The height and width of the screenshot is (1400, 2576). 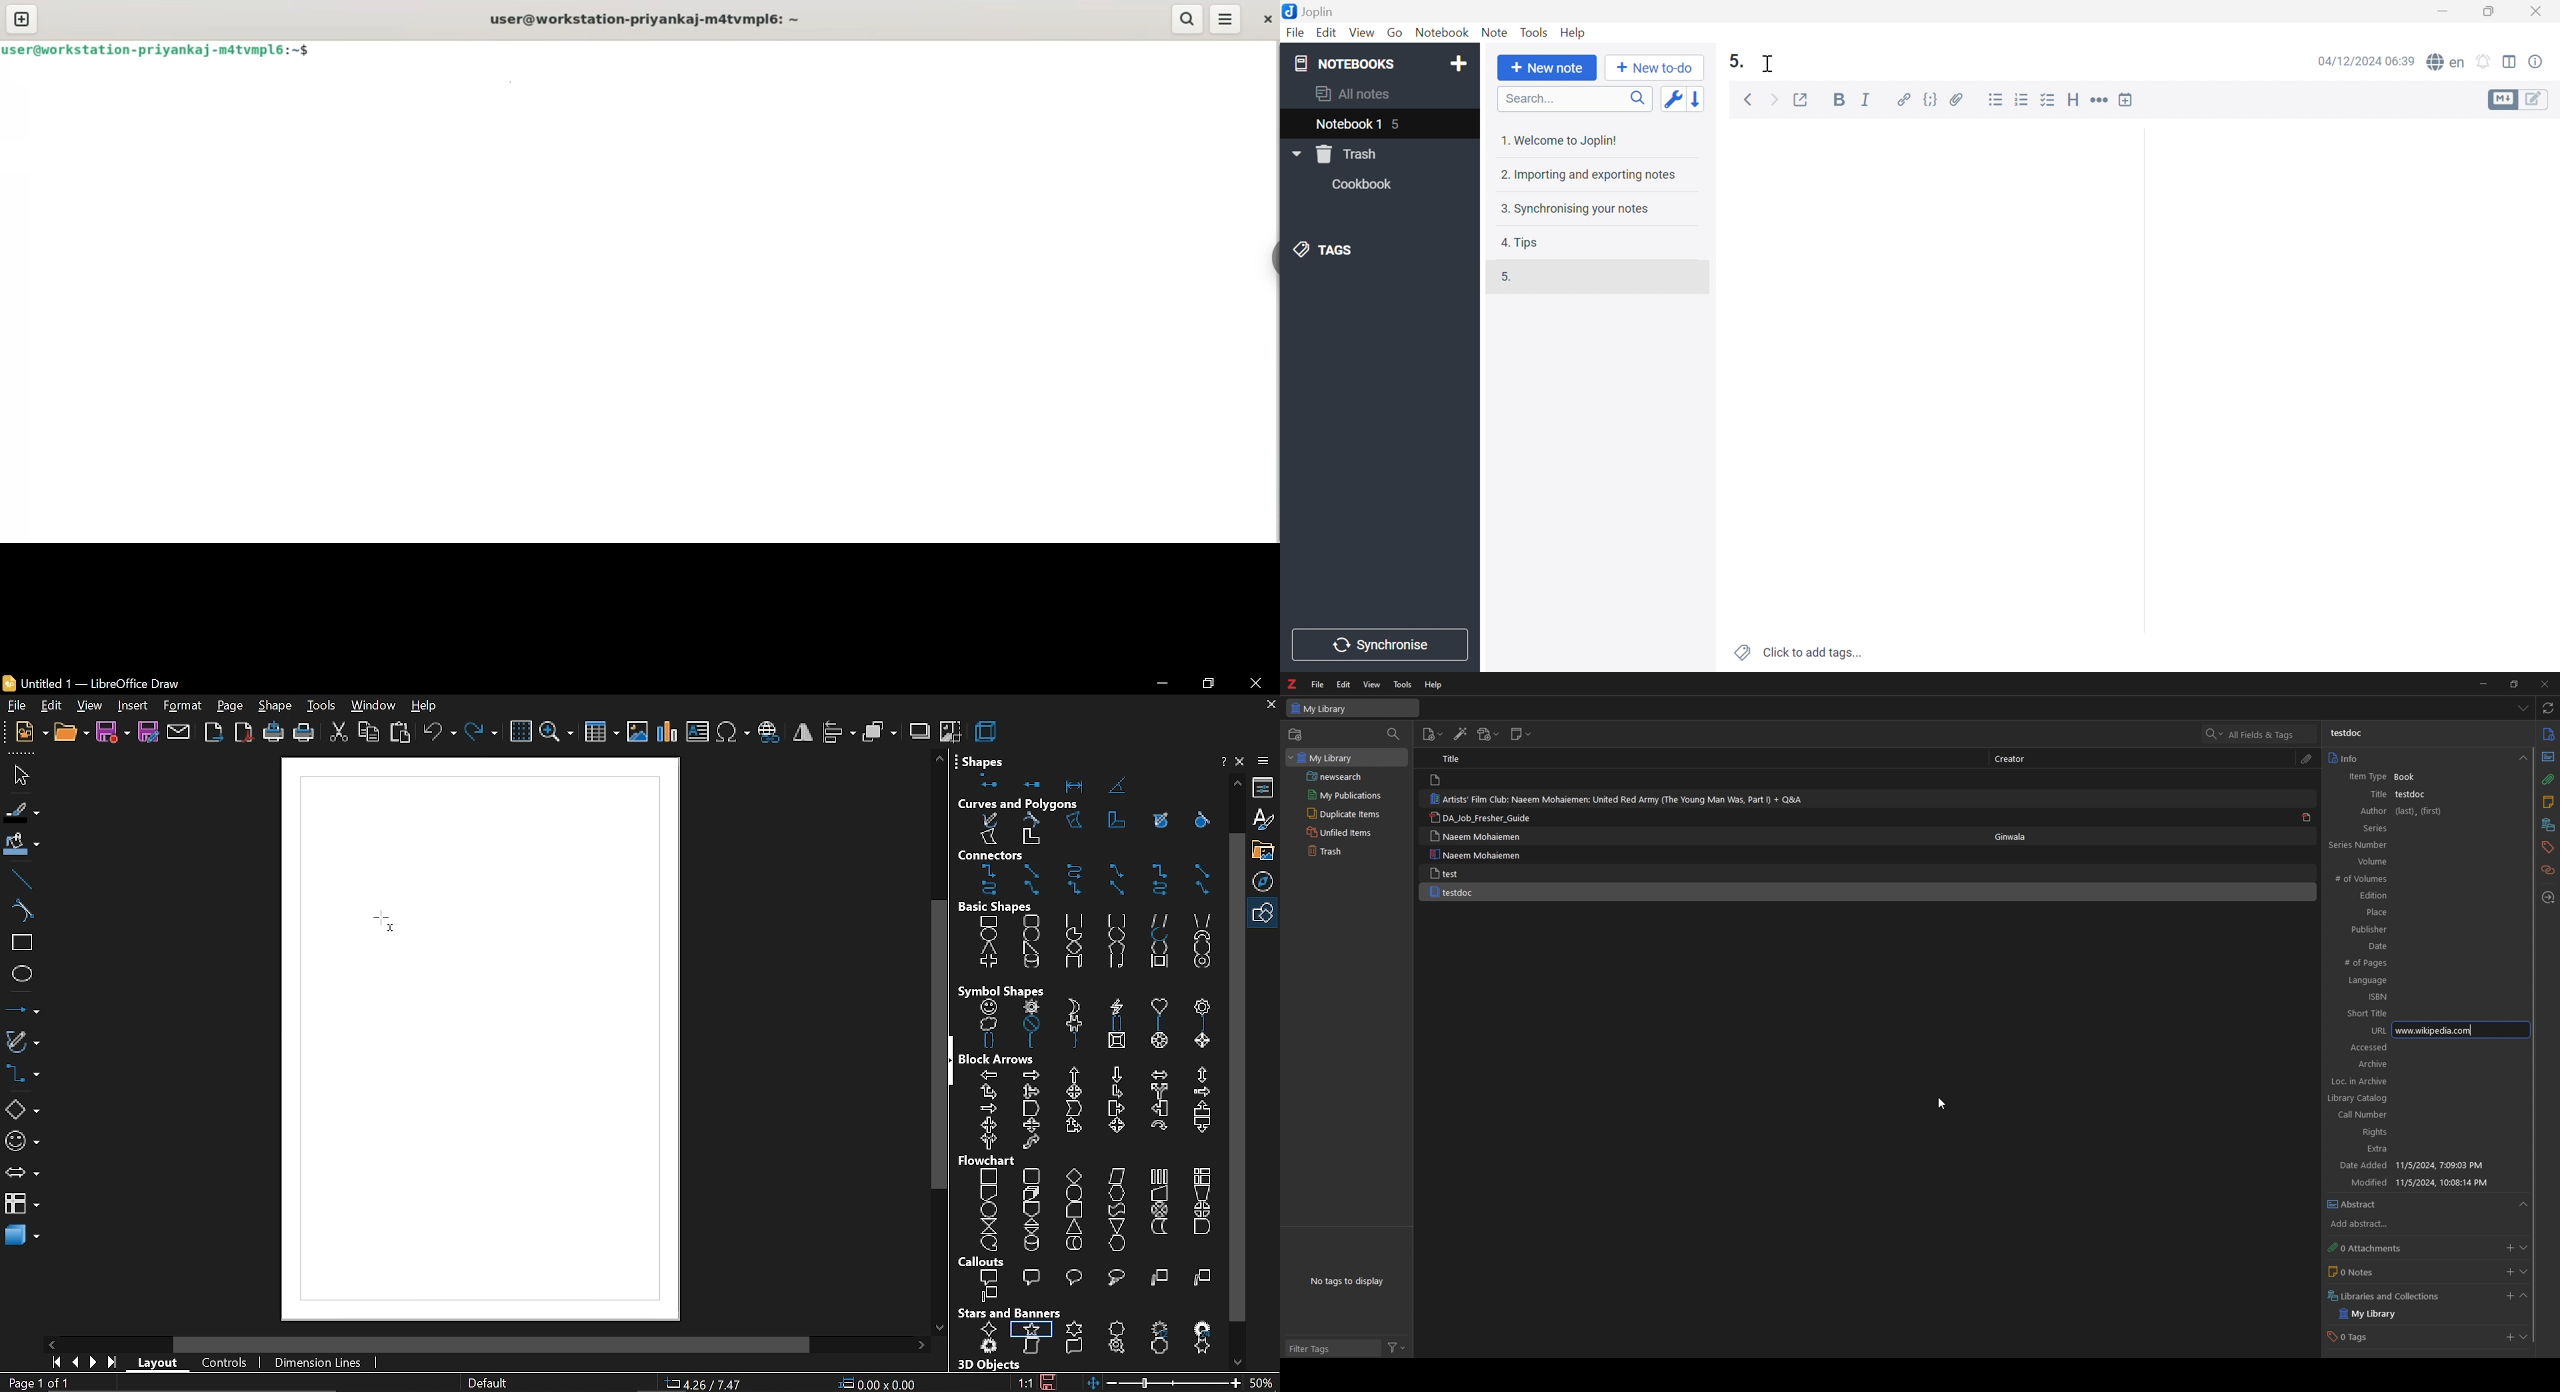 What do you see at coordinates (987, 1159) in the screenshot?
I see `flowchart` at bounding box center [987, 1159].